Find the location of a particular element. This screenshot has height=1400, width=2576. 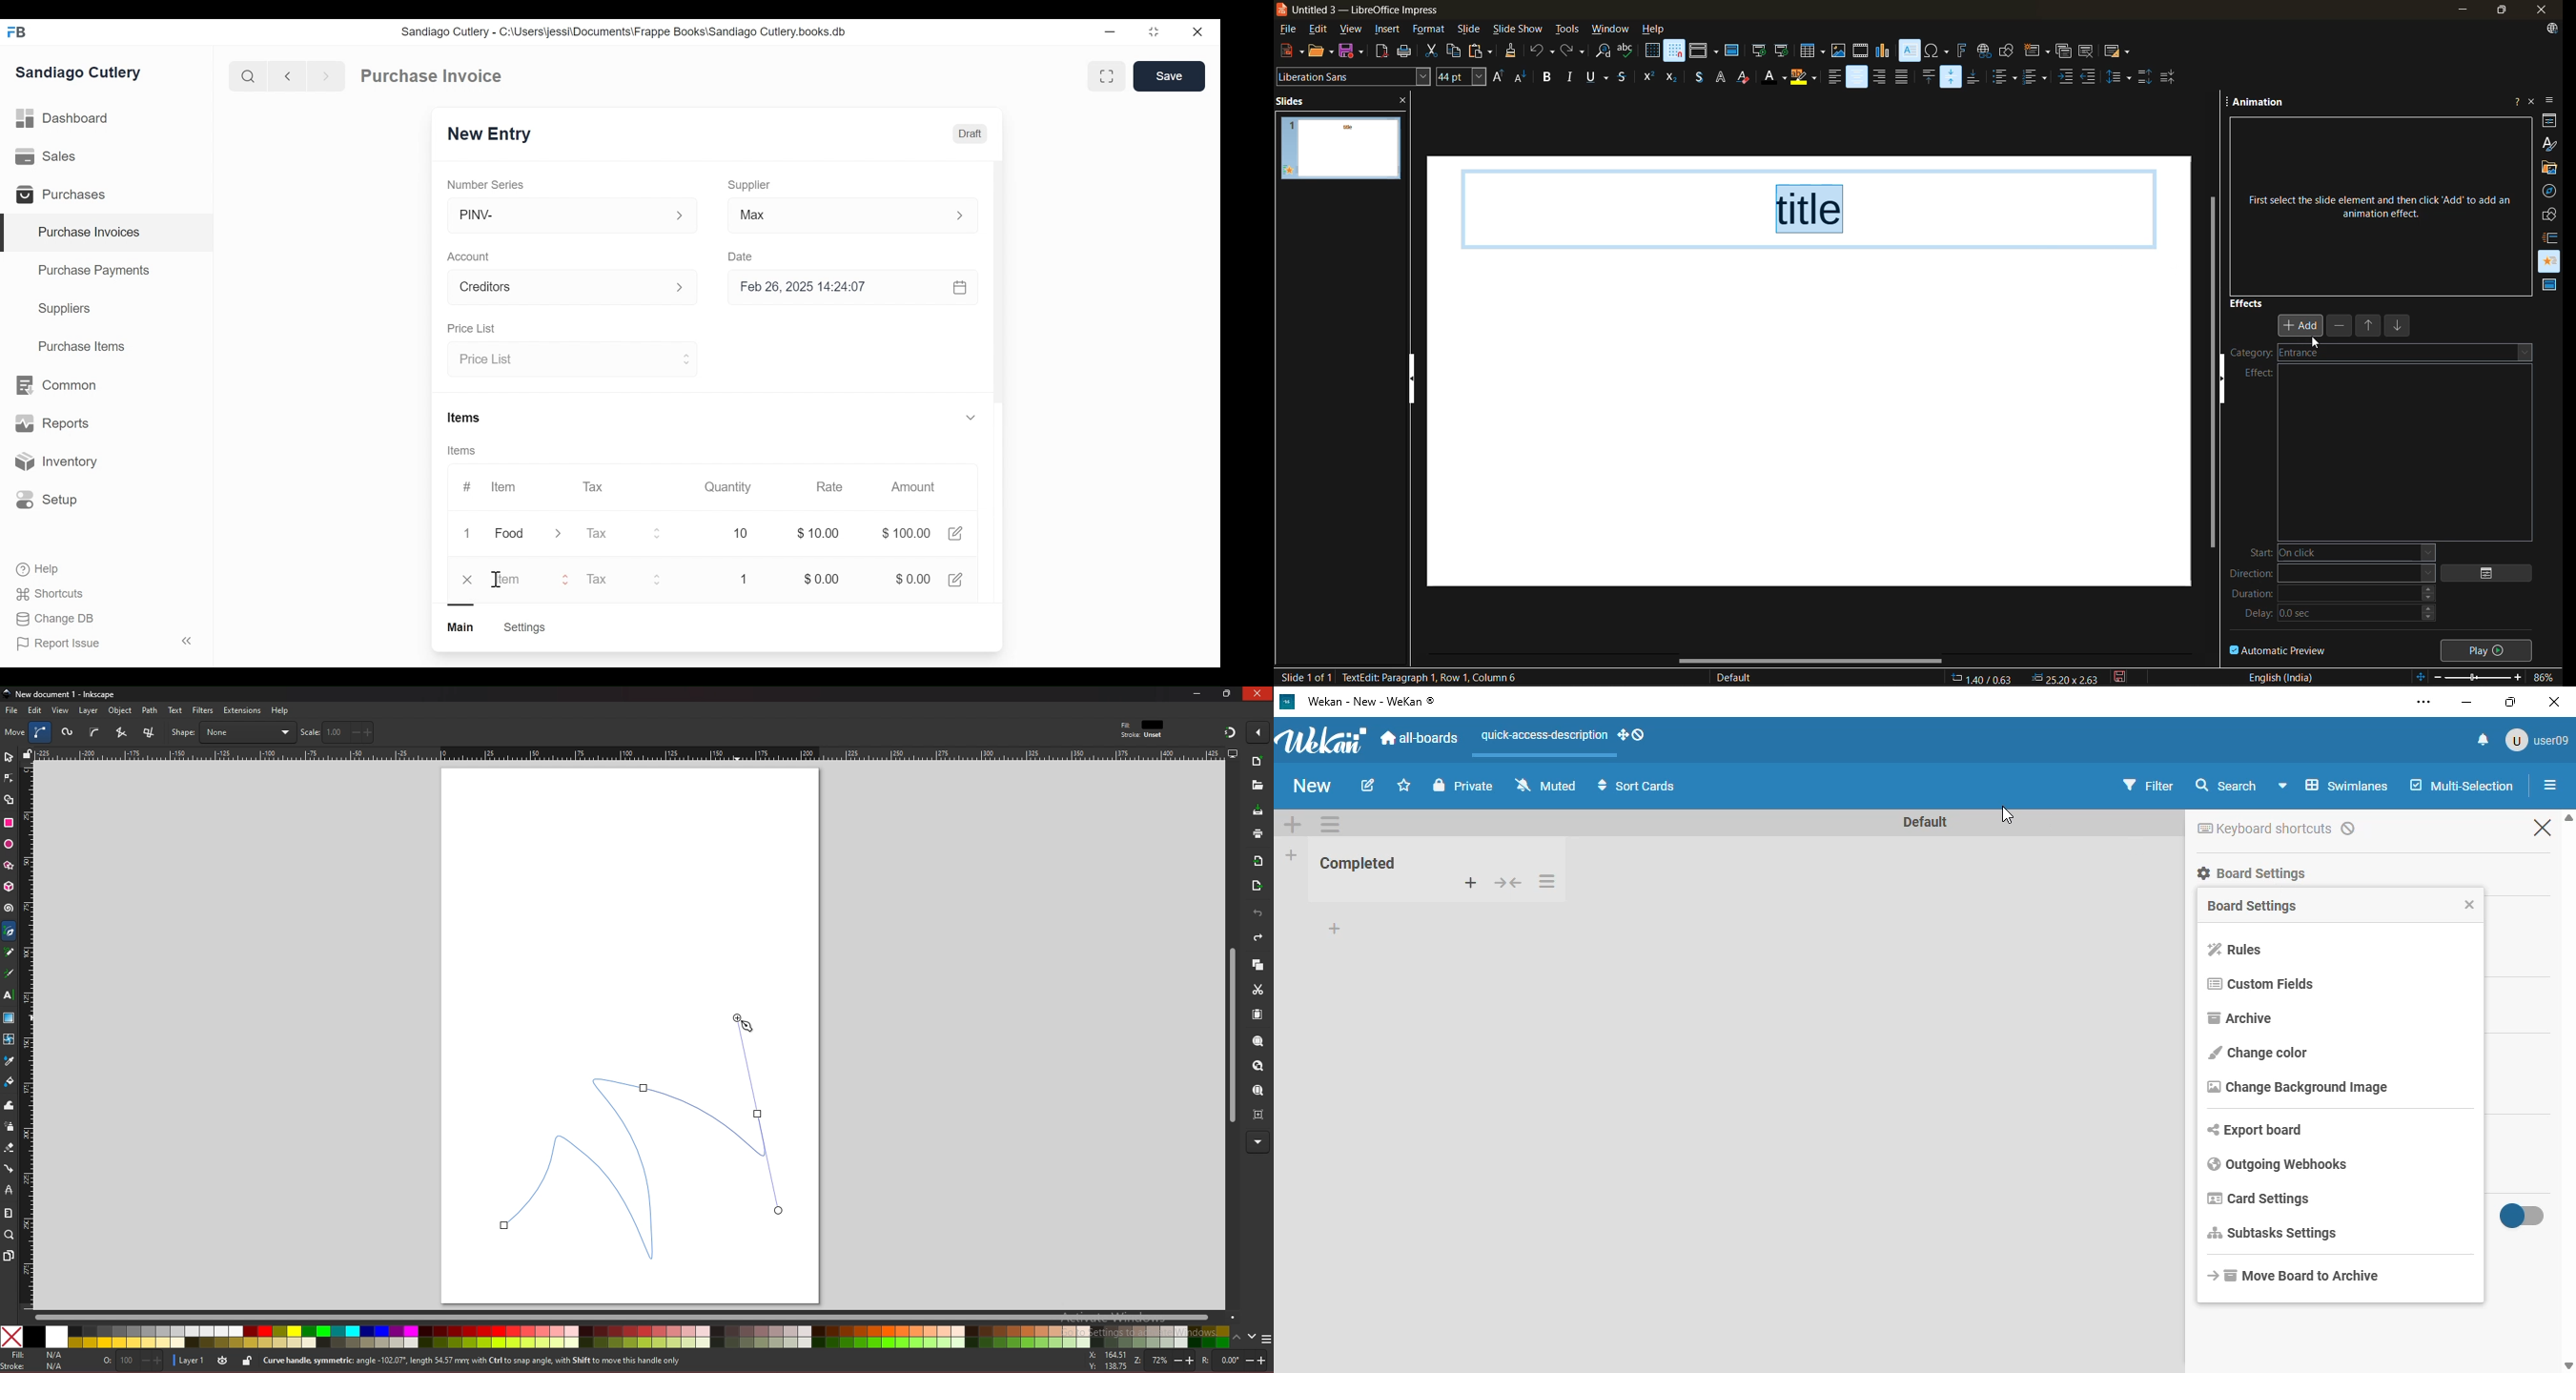

Add to favorite is located at coordinates (1404, 785).